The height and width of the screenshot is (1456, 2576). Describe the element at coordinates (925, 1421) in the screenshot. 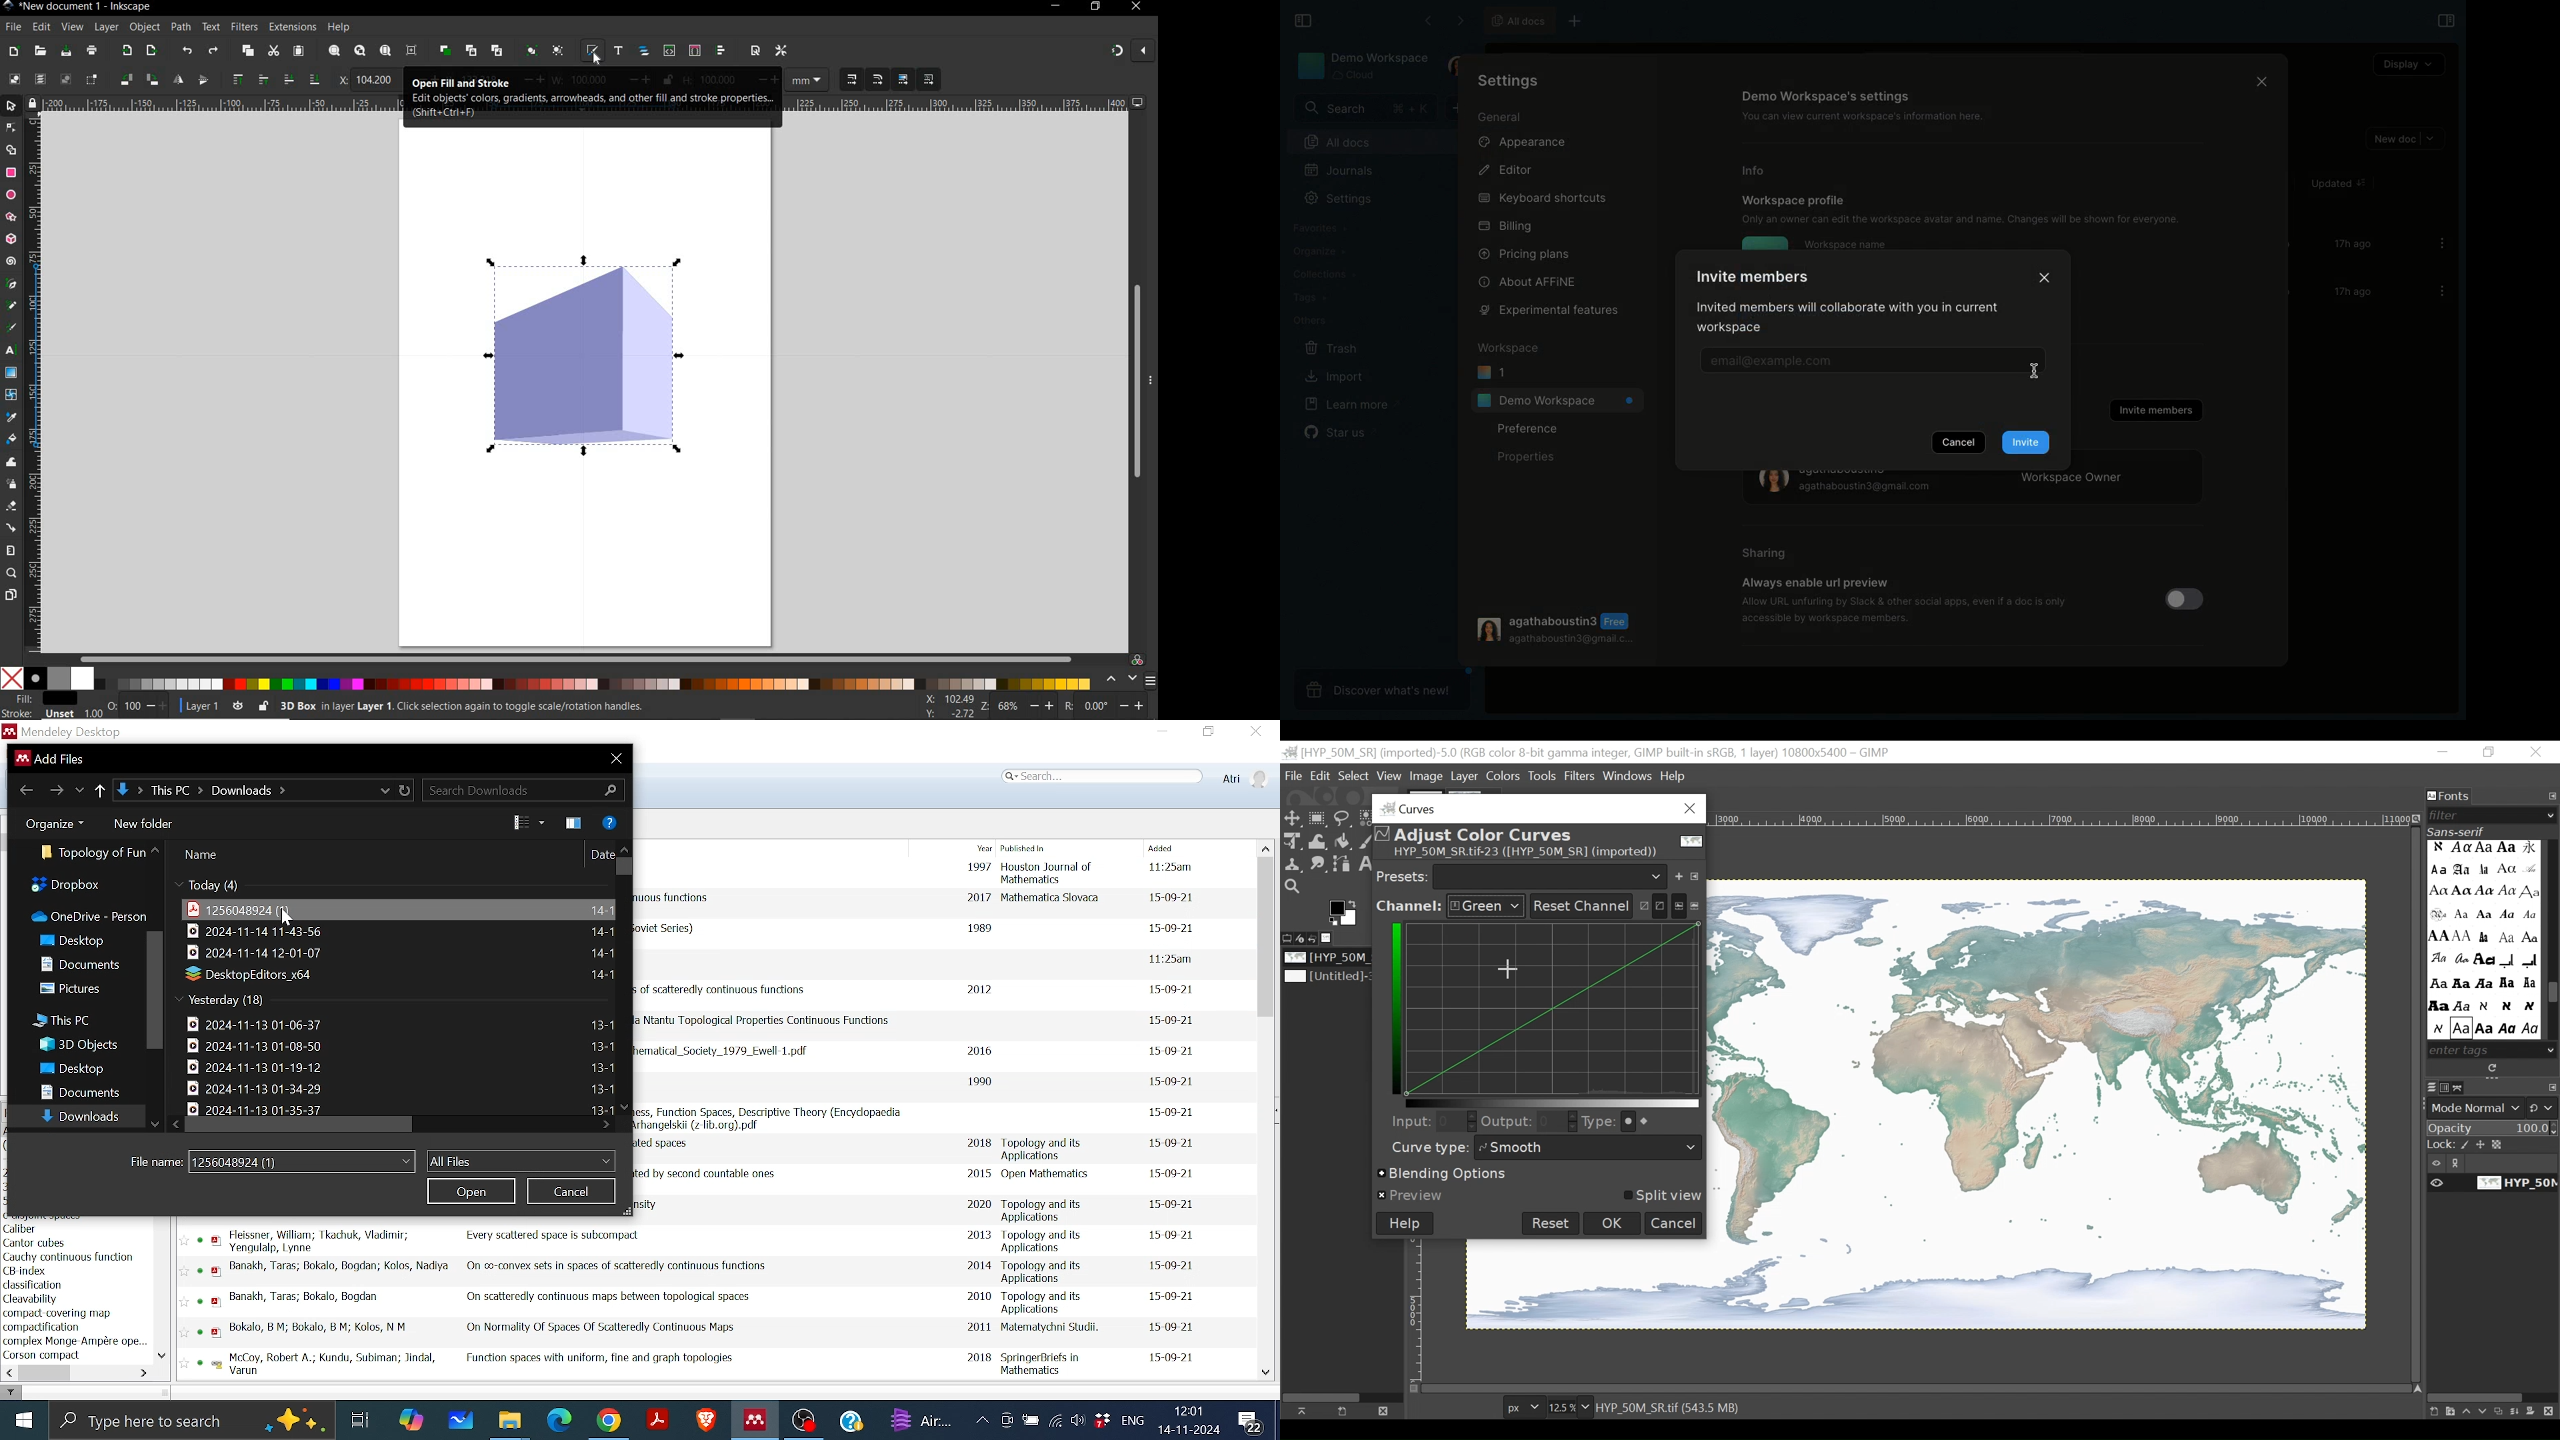

I see `weather` at that location.